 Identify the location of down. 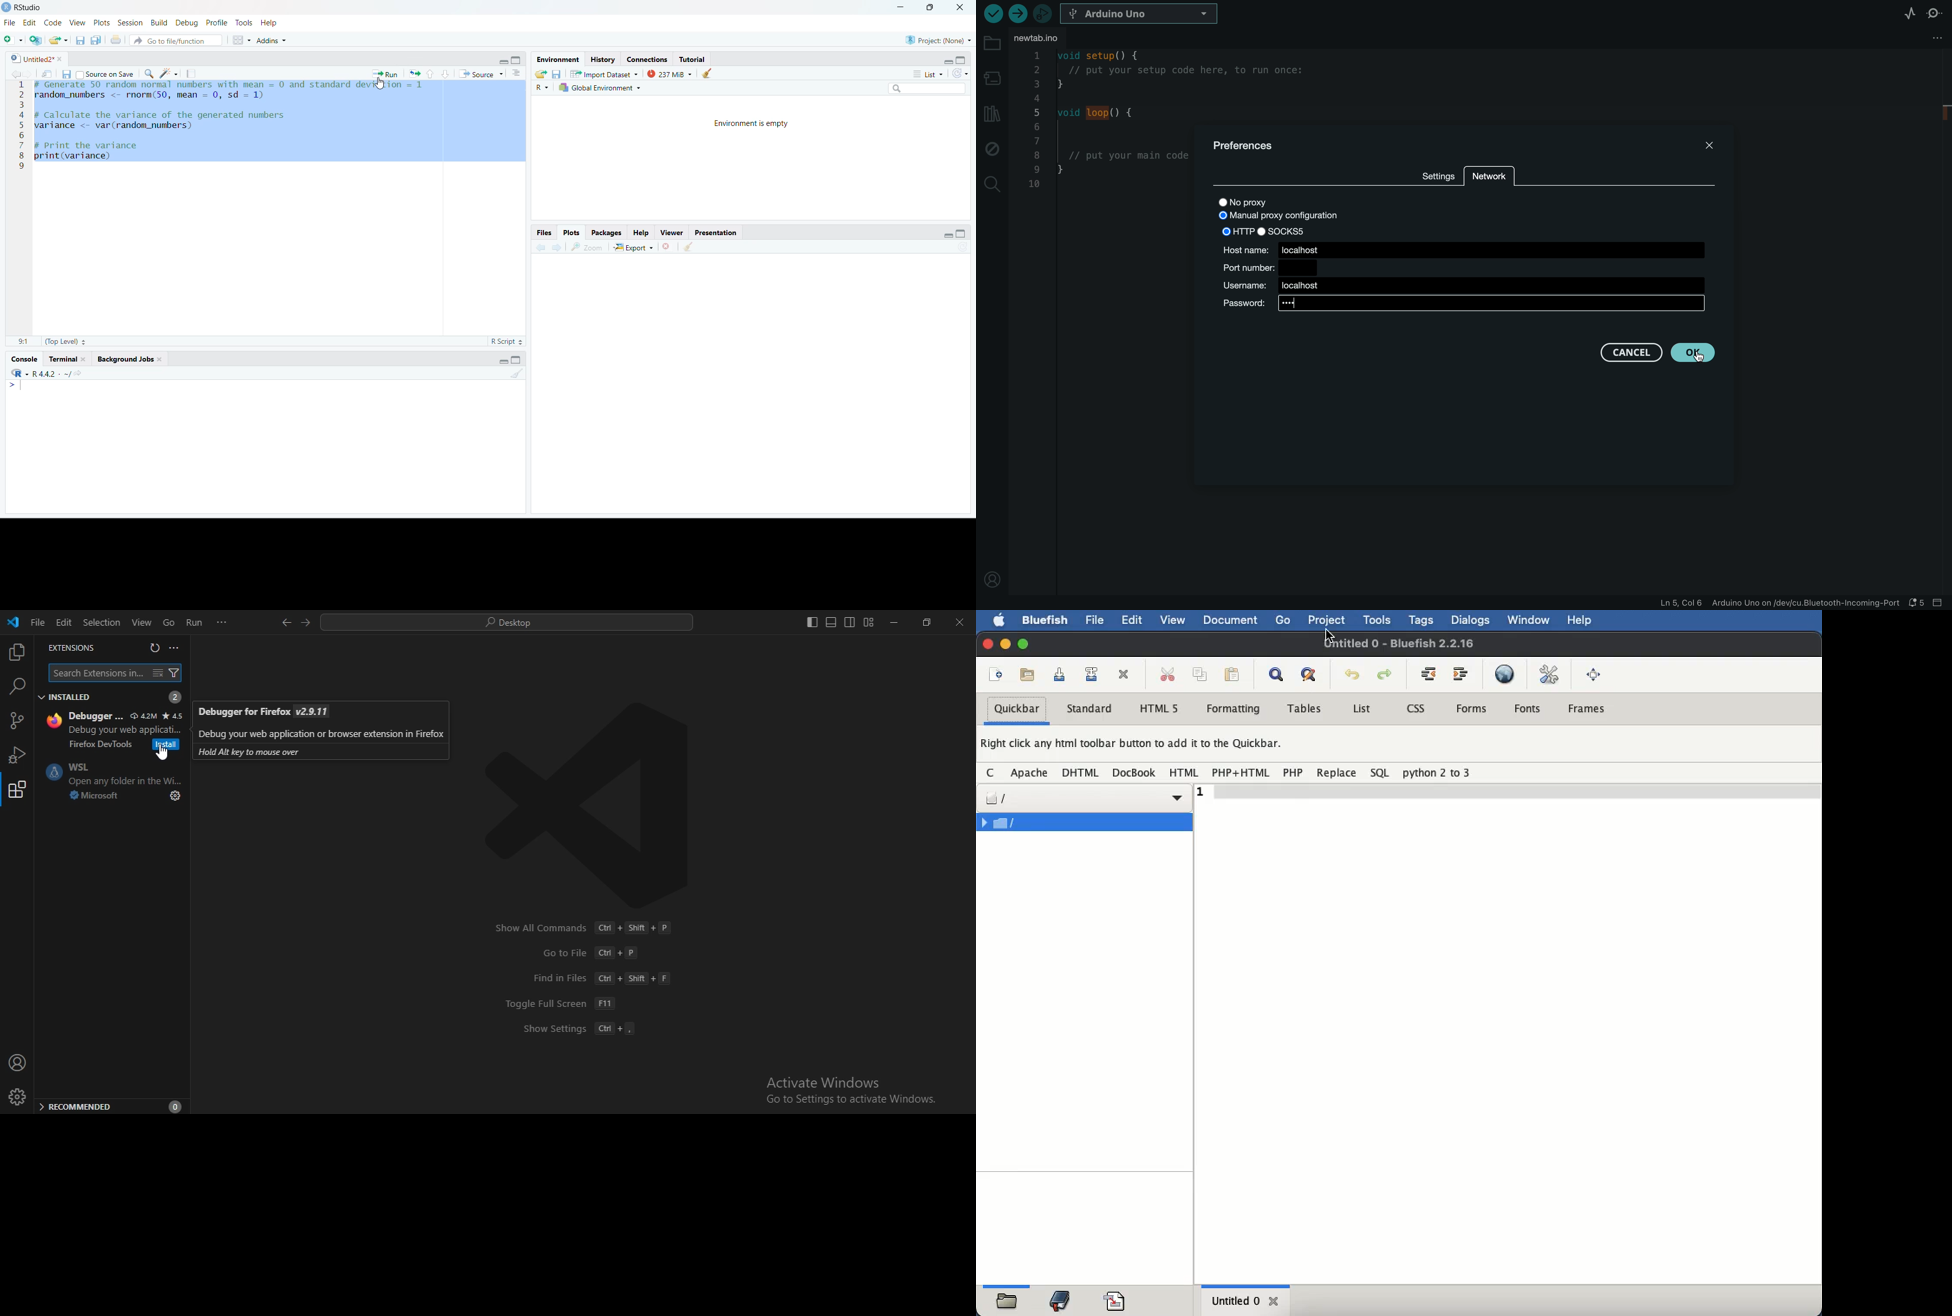
(445, 74).